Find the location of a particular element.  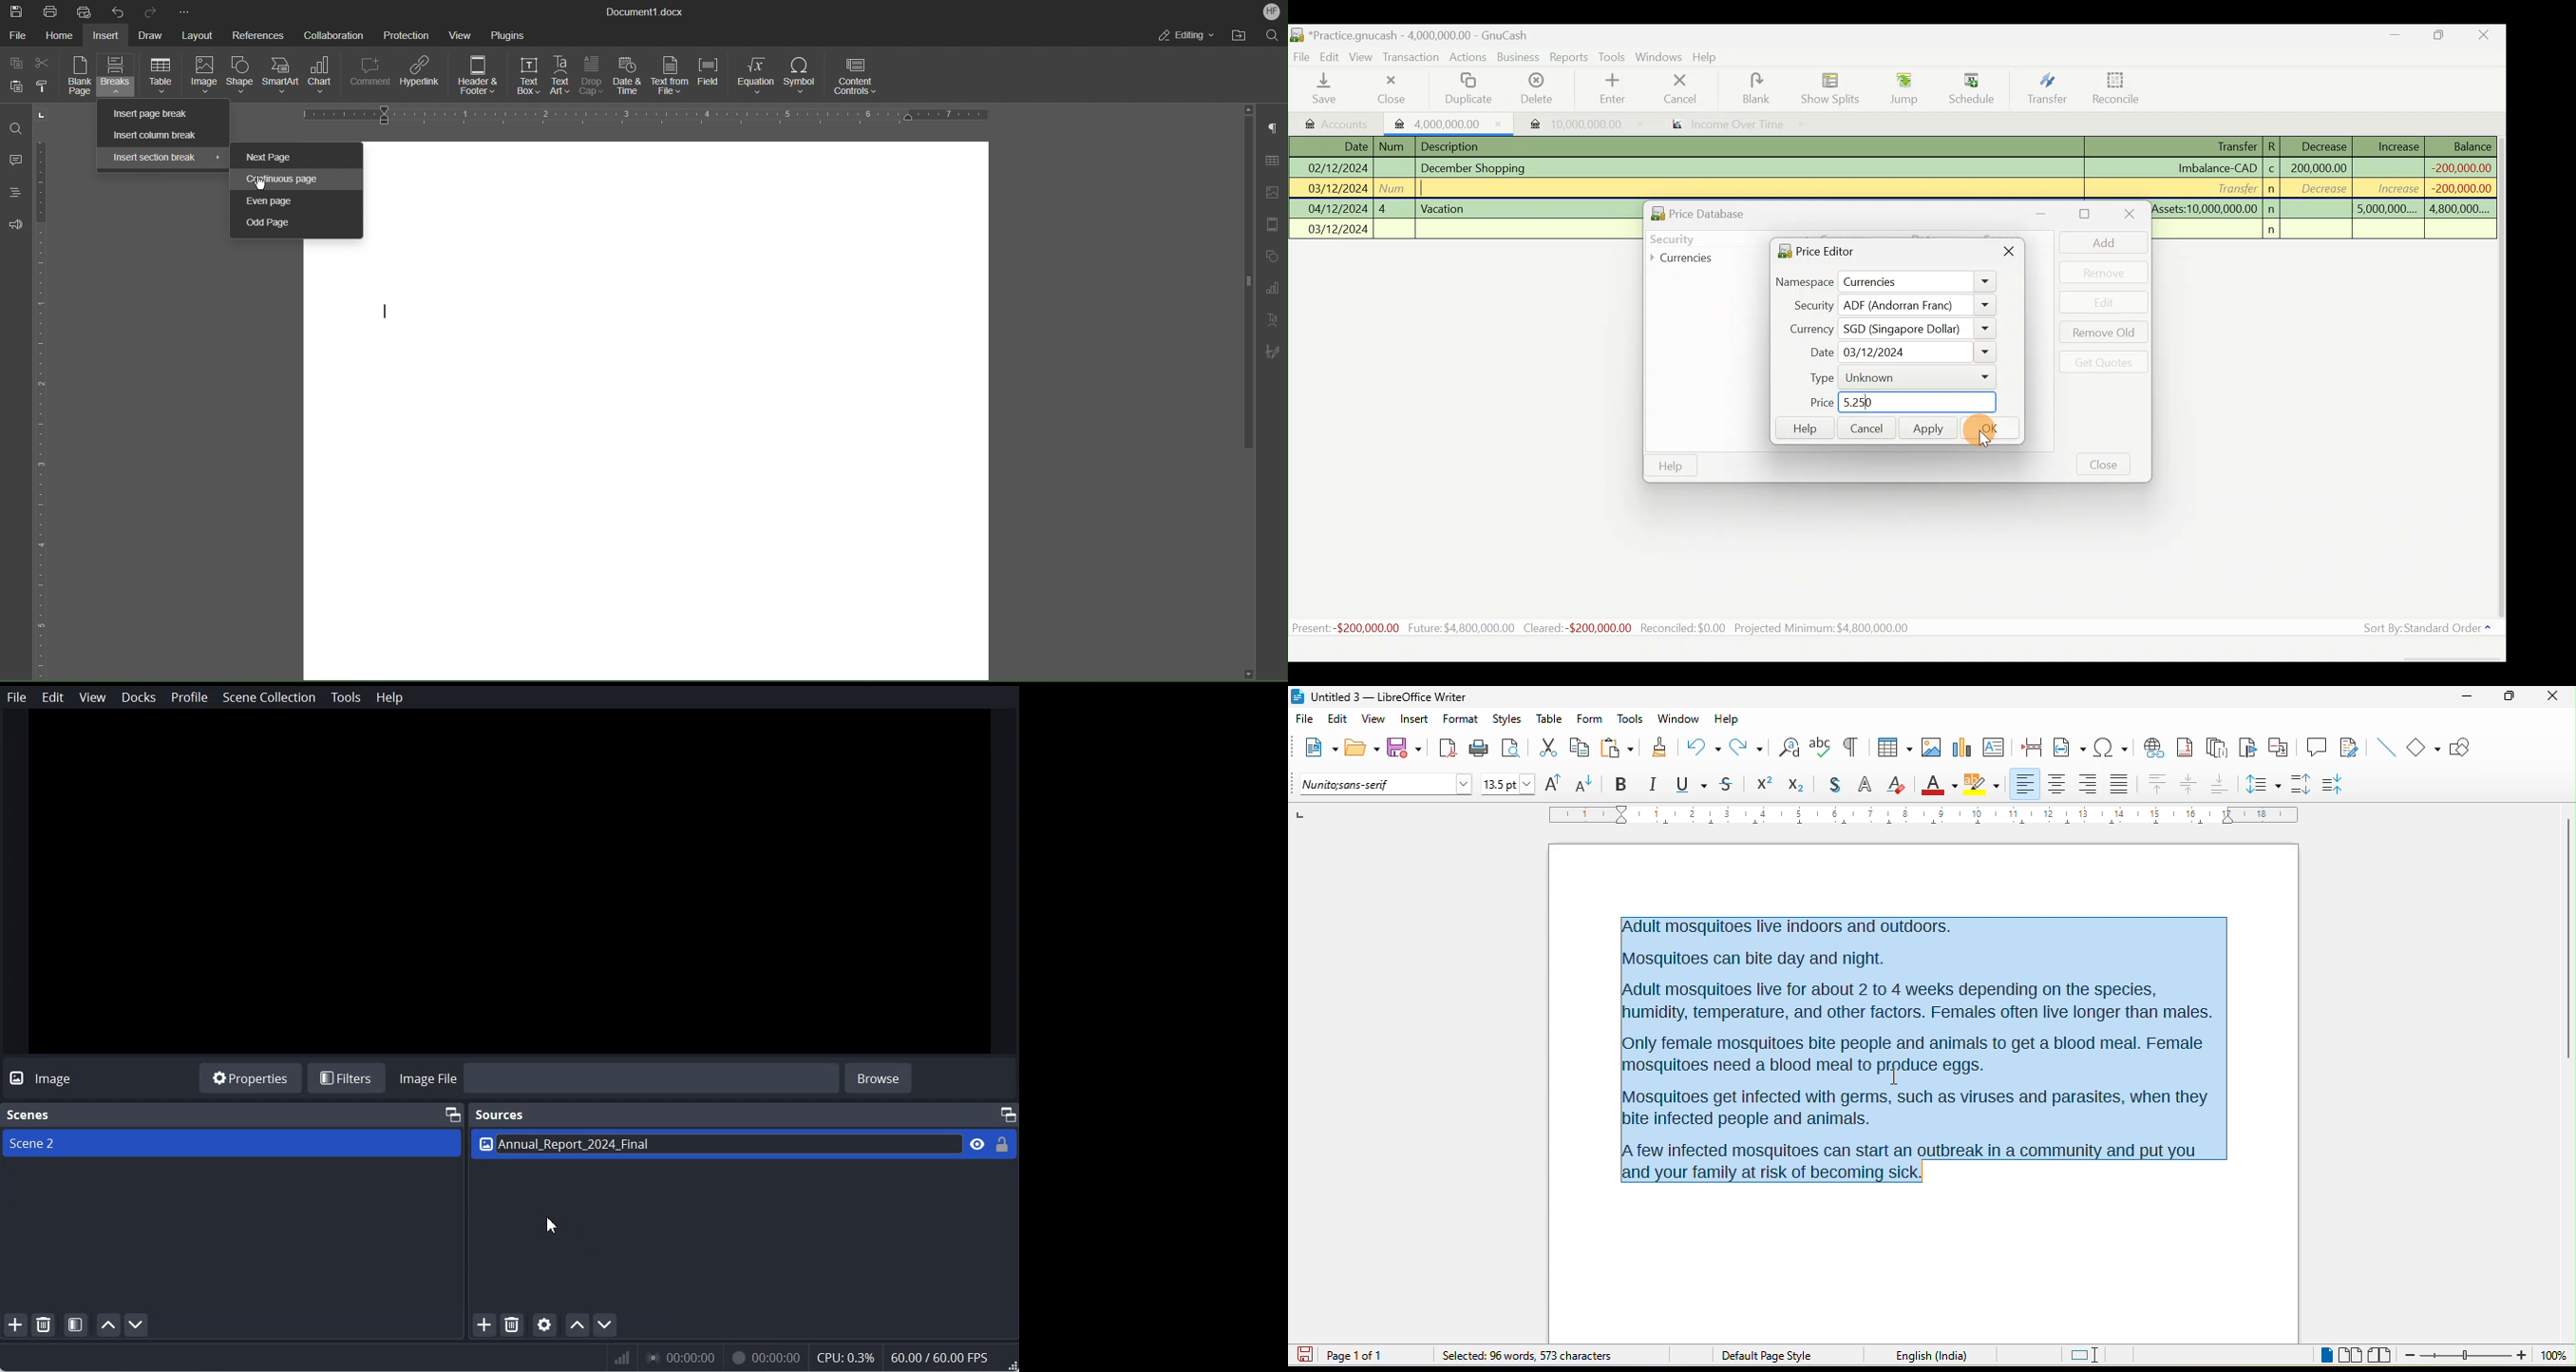

show track changes function is located at coordinates (2351, 746).